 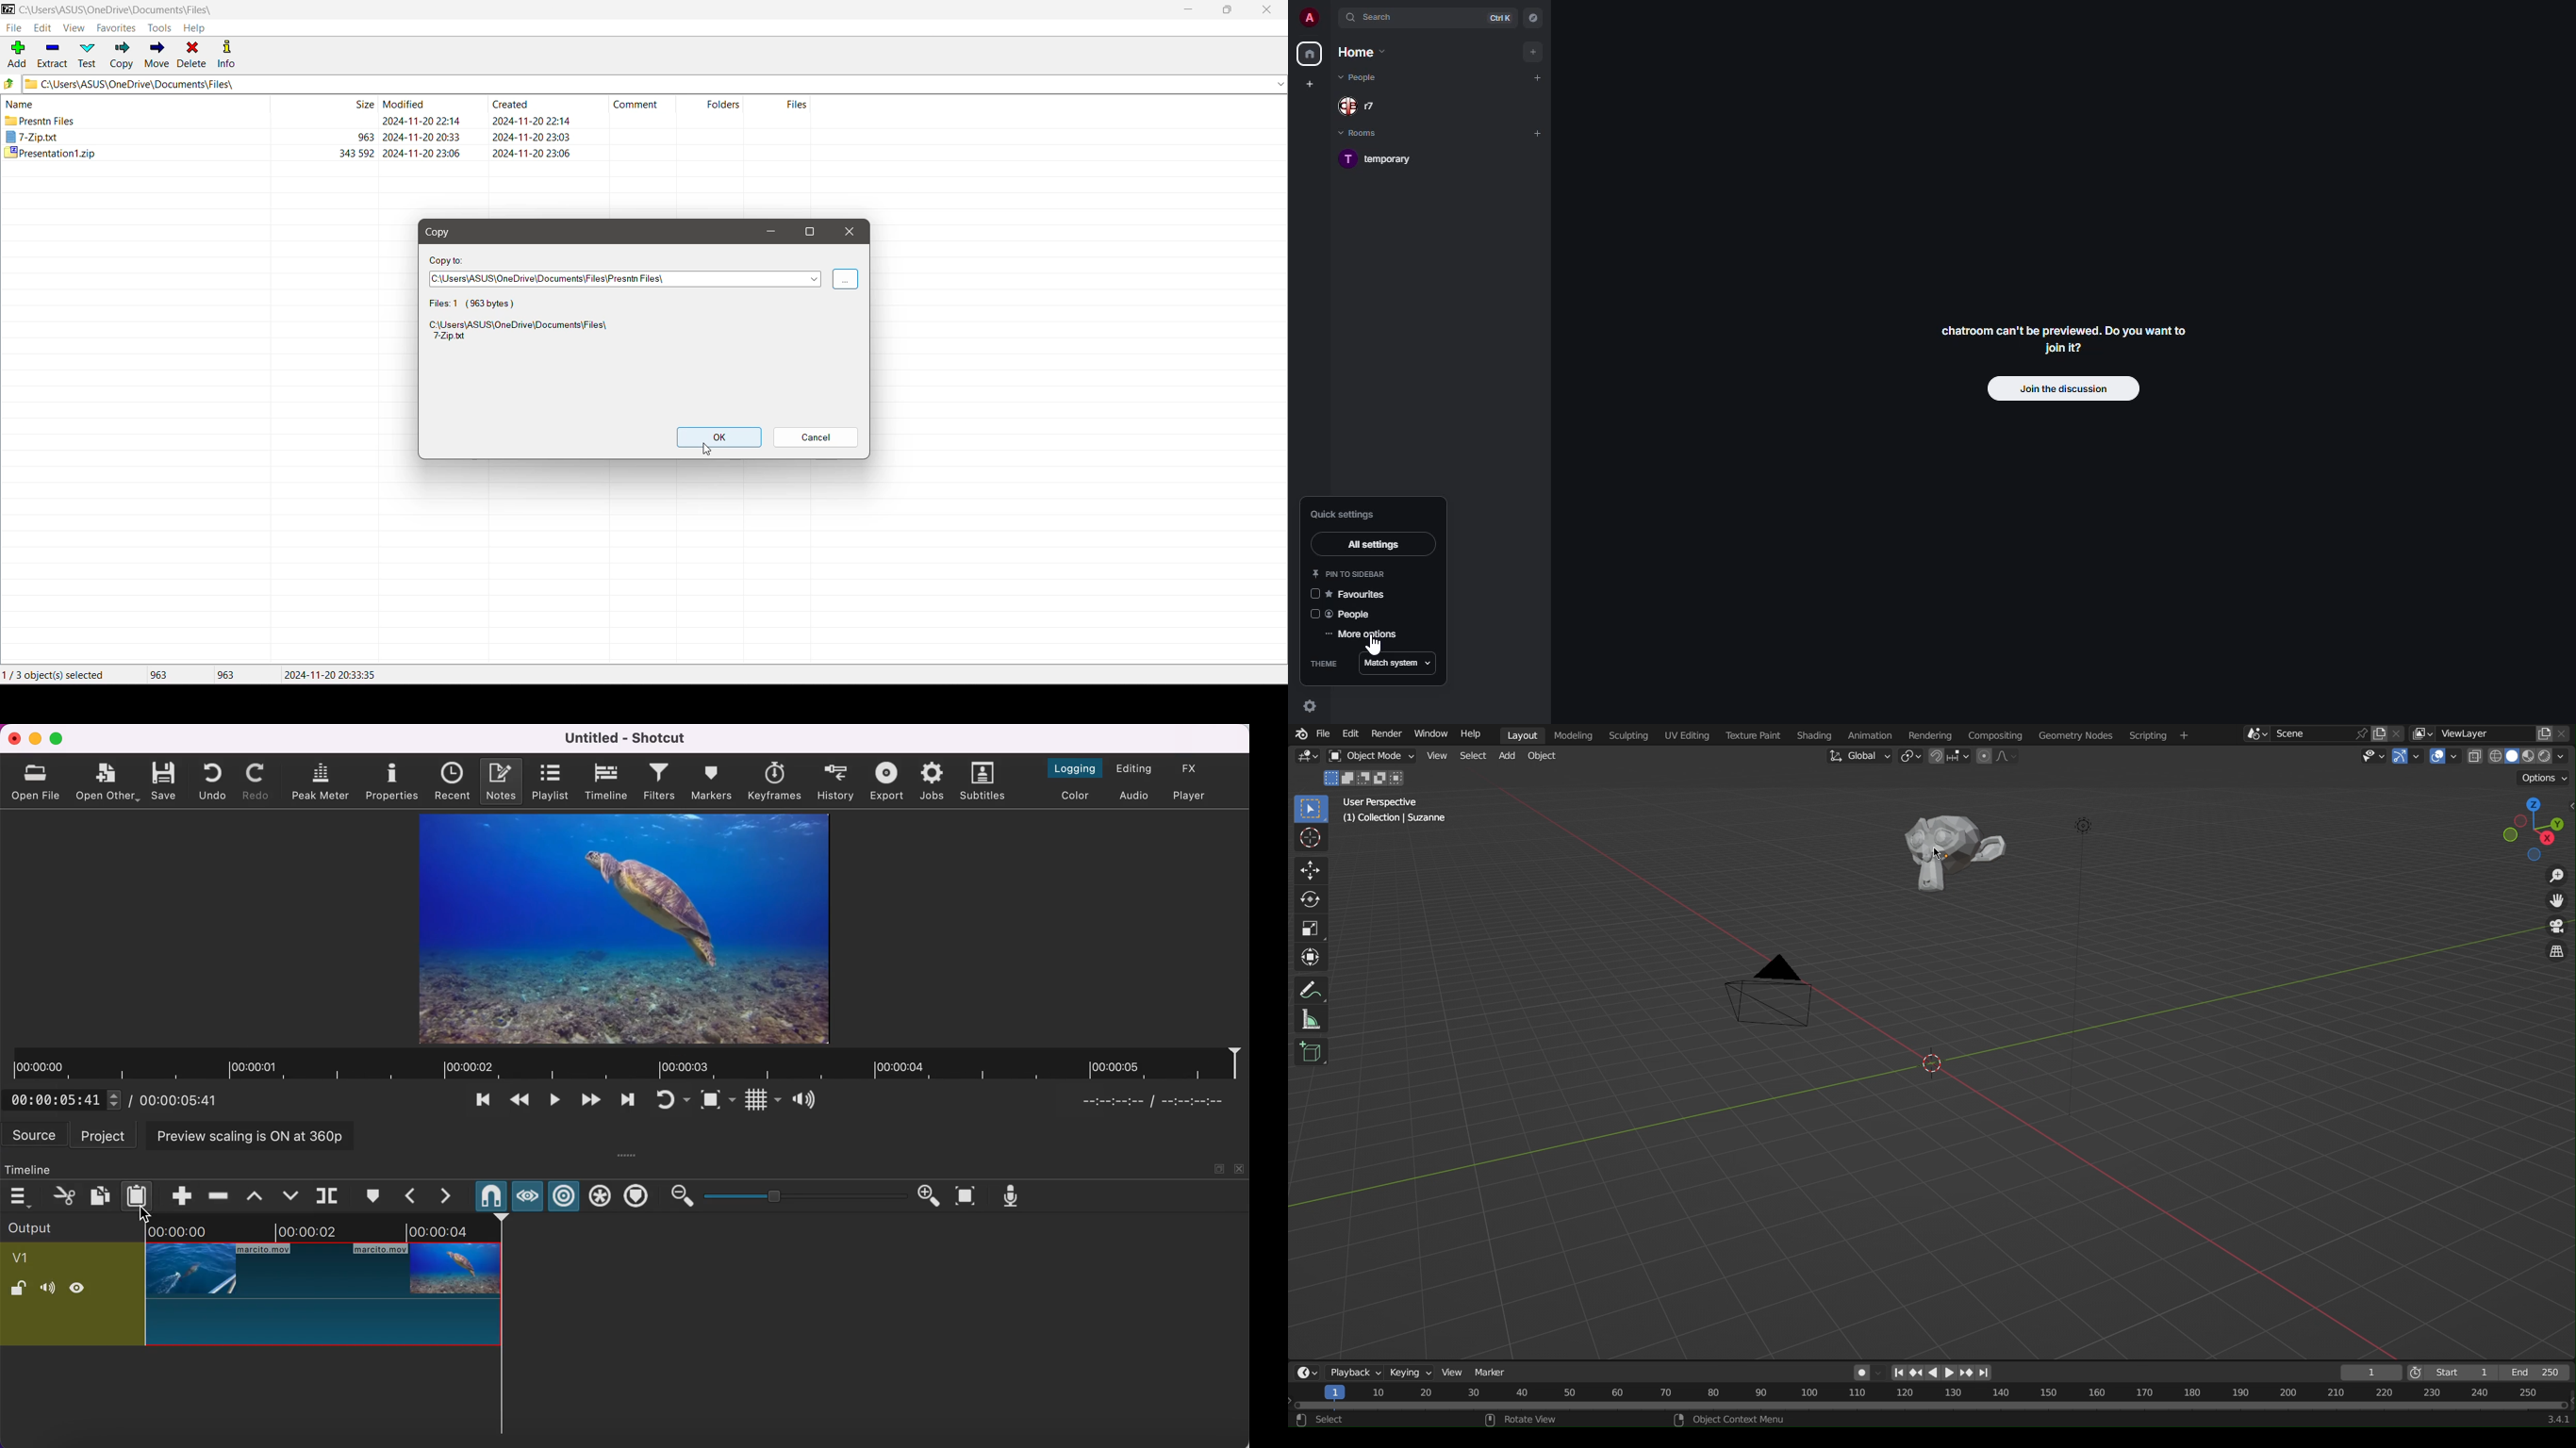 I want to click on File , so click(x=1326, y=737).